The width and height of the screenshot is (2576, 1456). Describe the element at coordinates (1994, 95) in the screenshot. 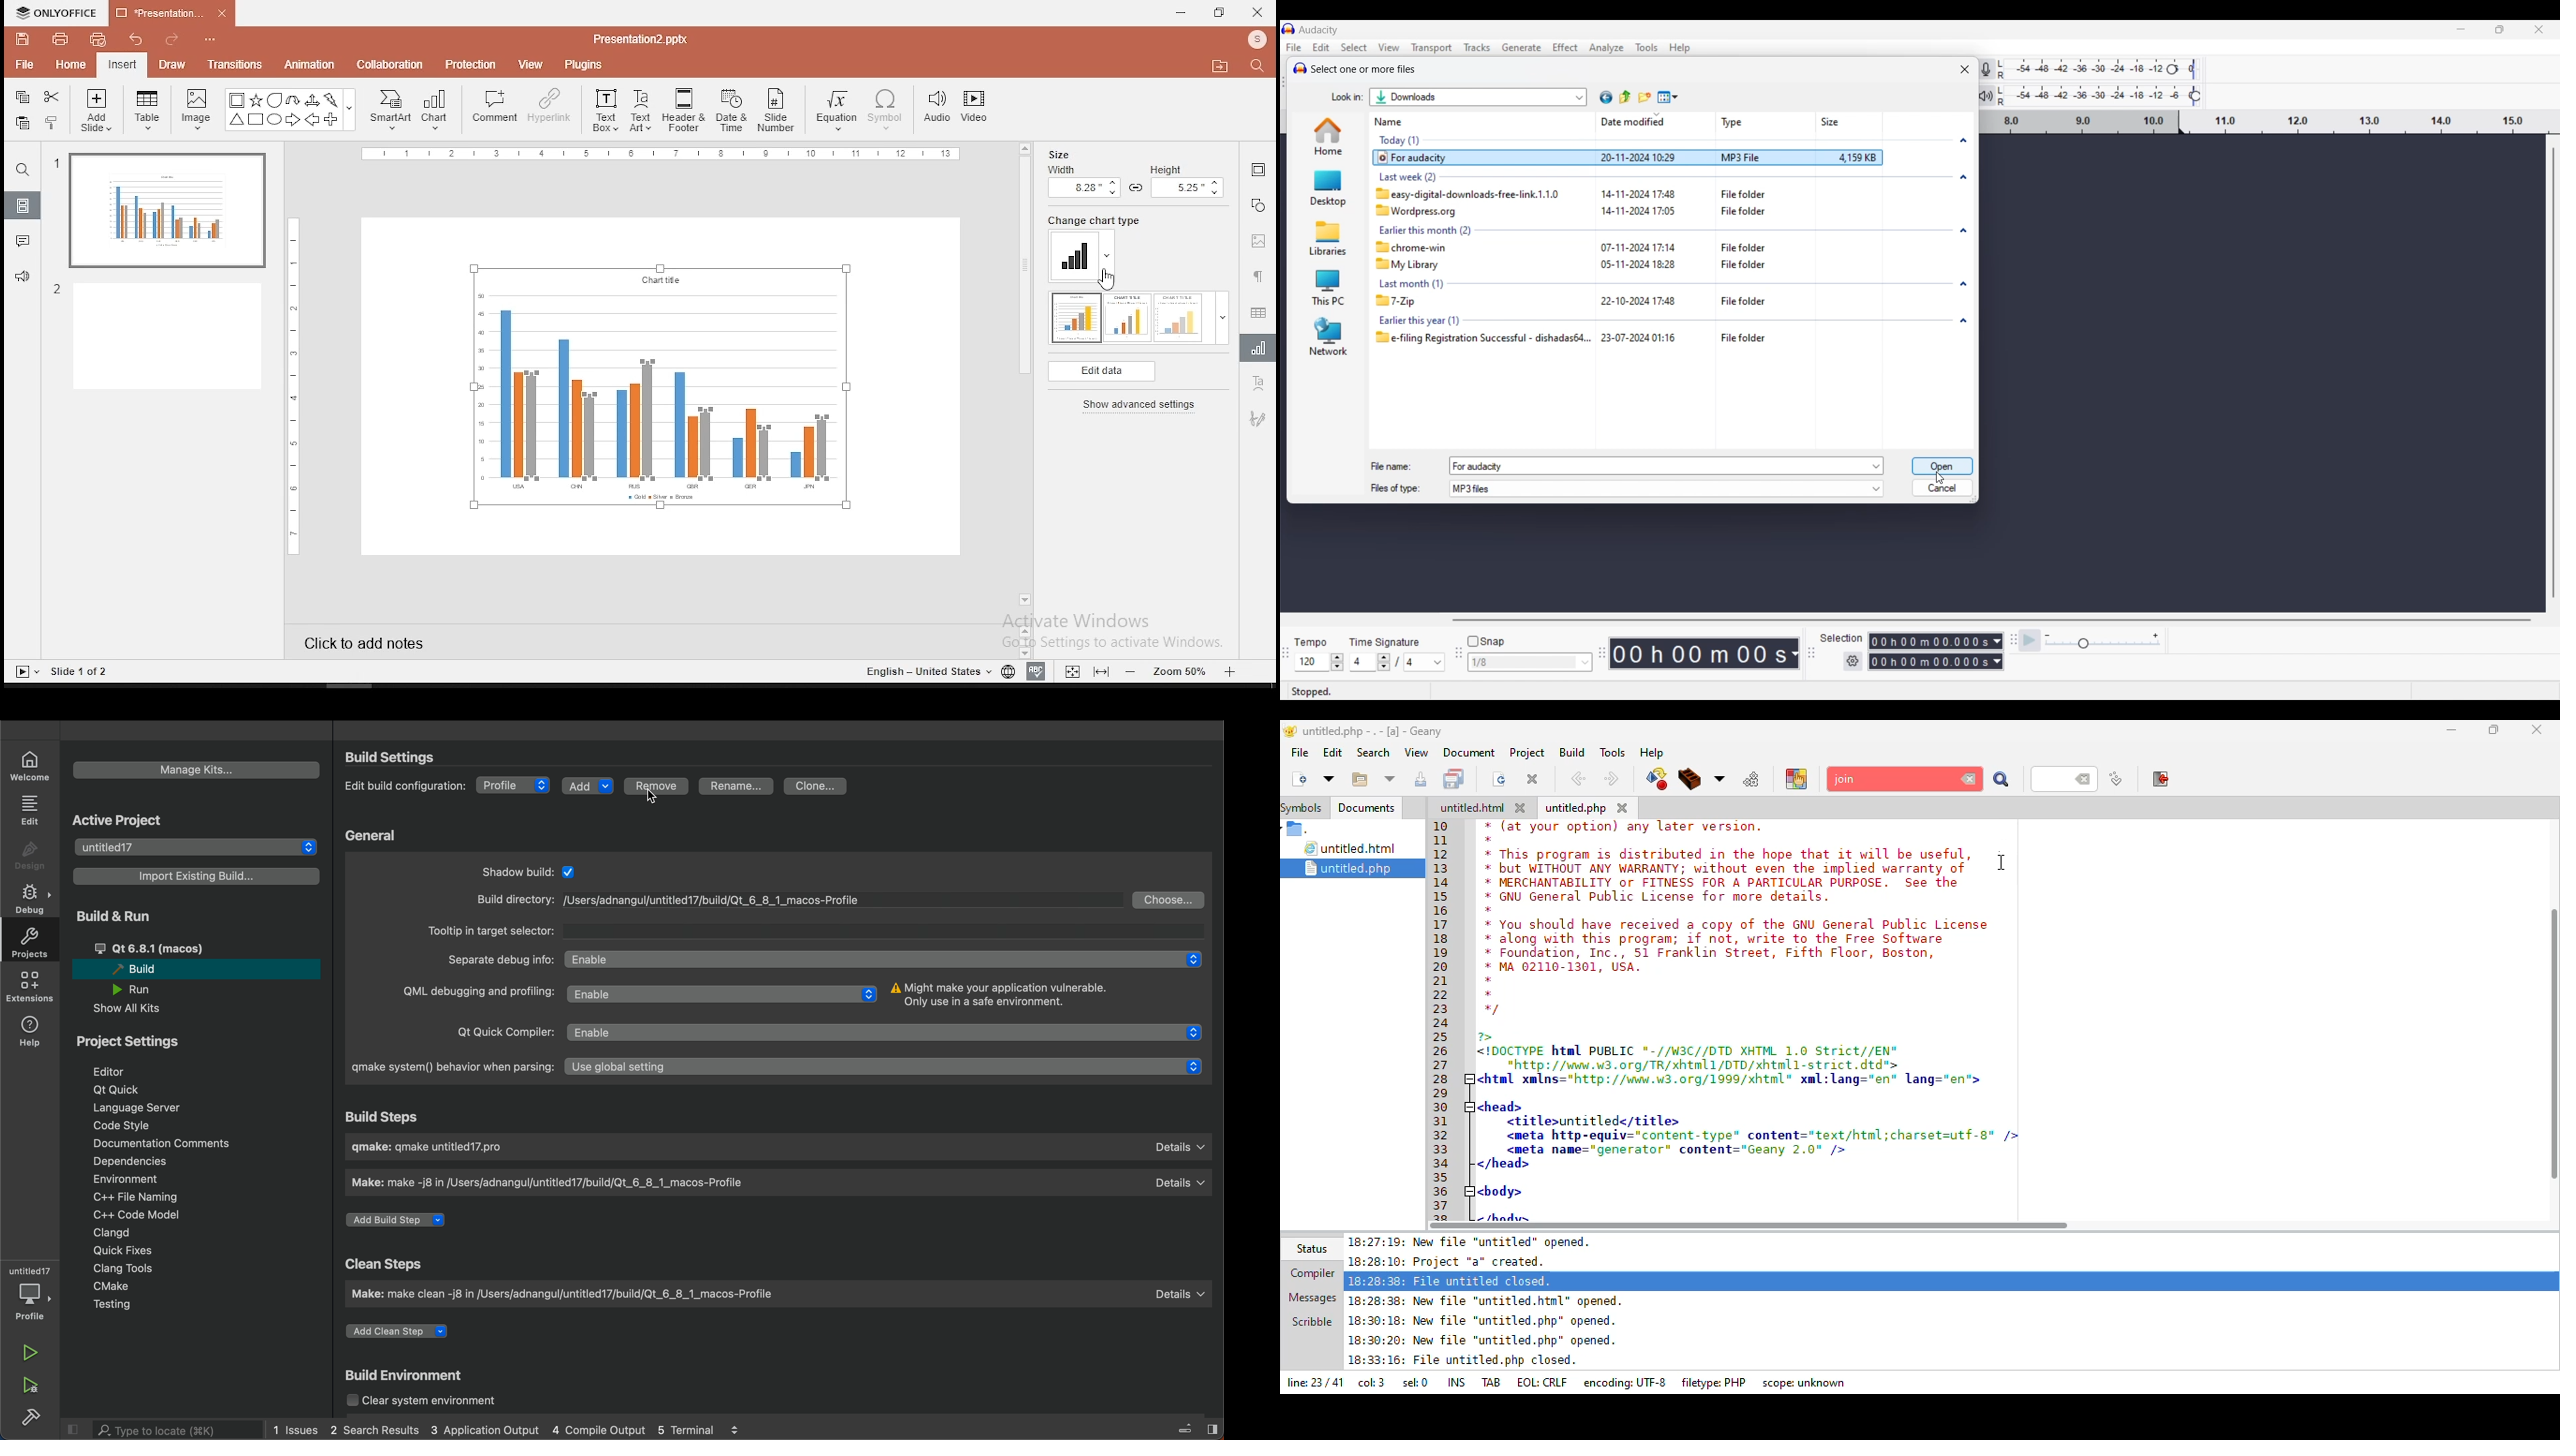

I see `Playback meter` at that location.